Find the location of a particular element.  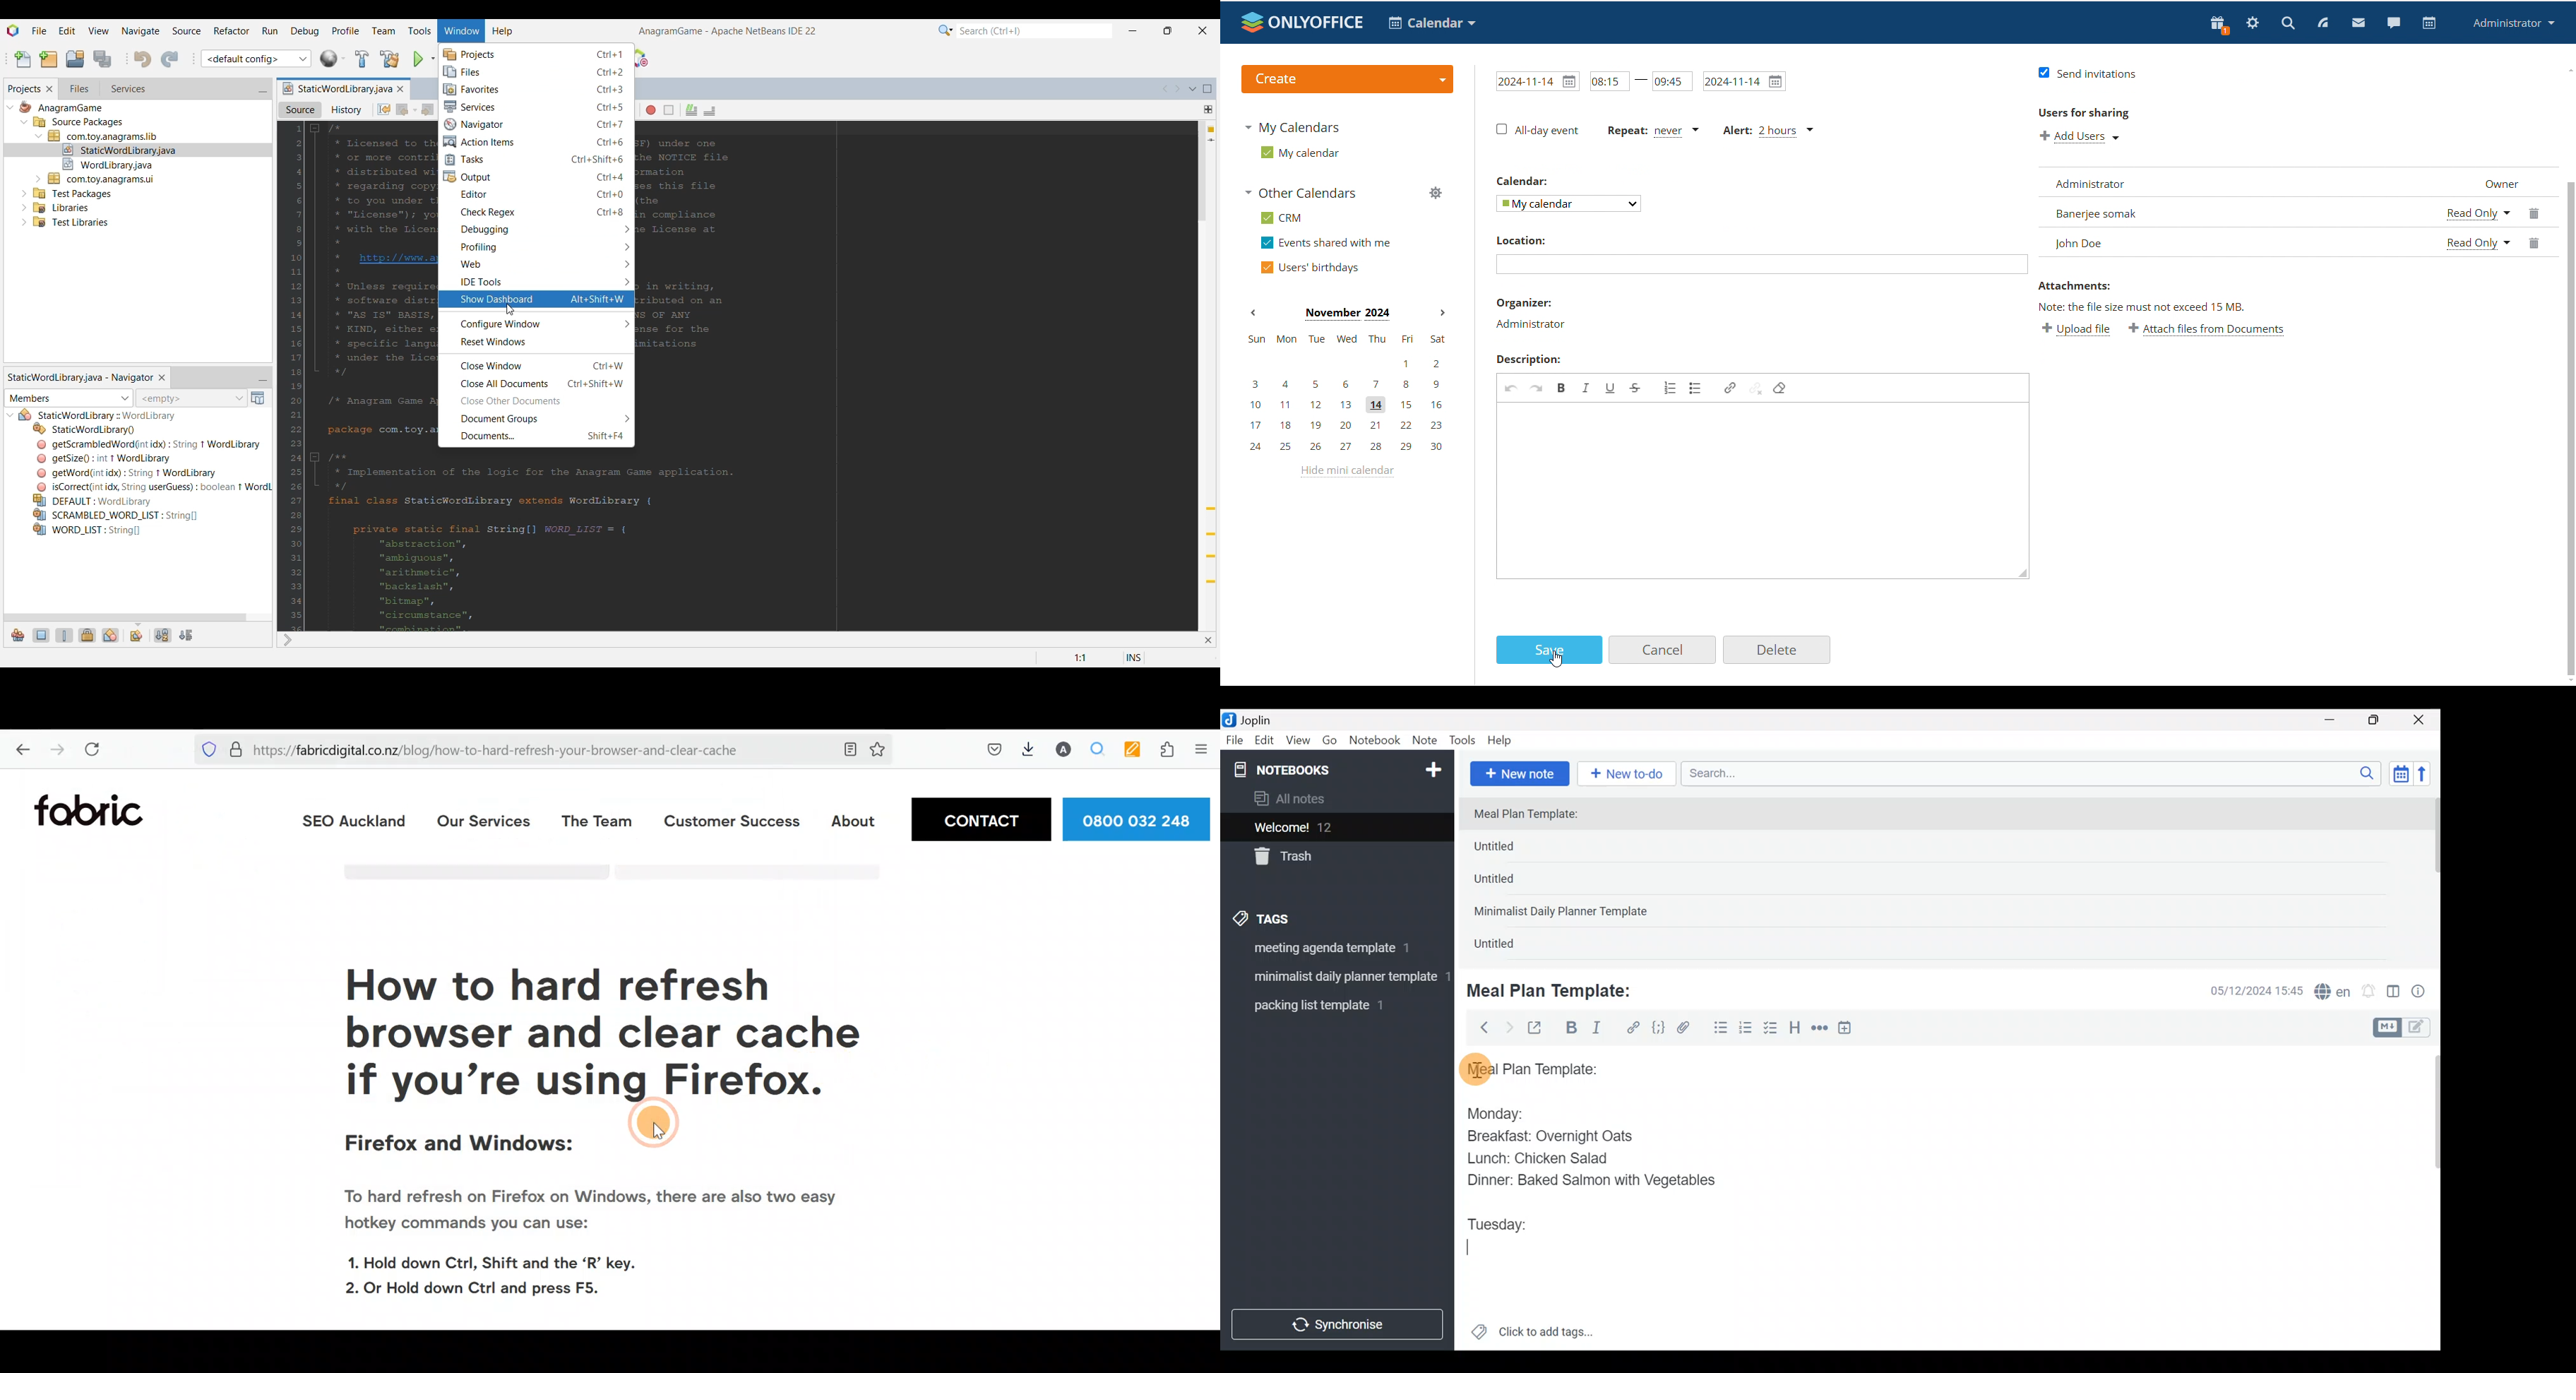

New file is located at coordinates (23, 60).